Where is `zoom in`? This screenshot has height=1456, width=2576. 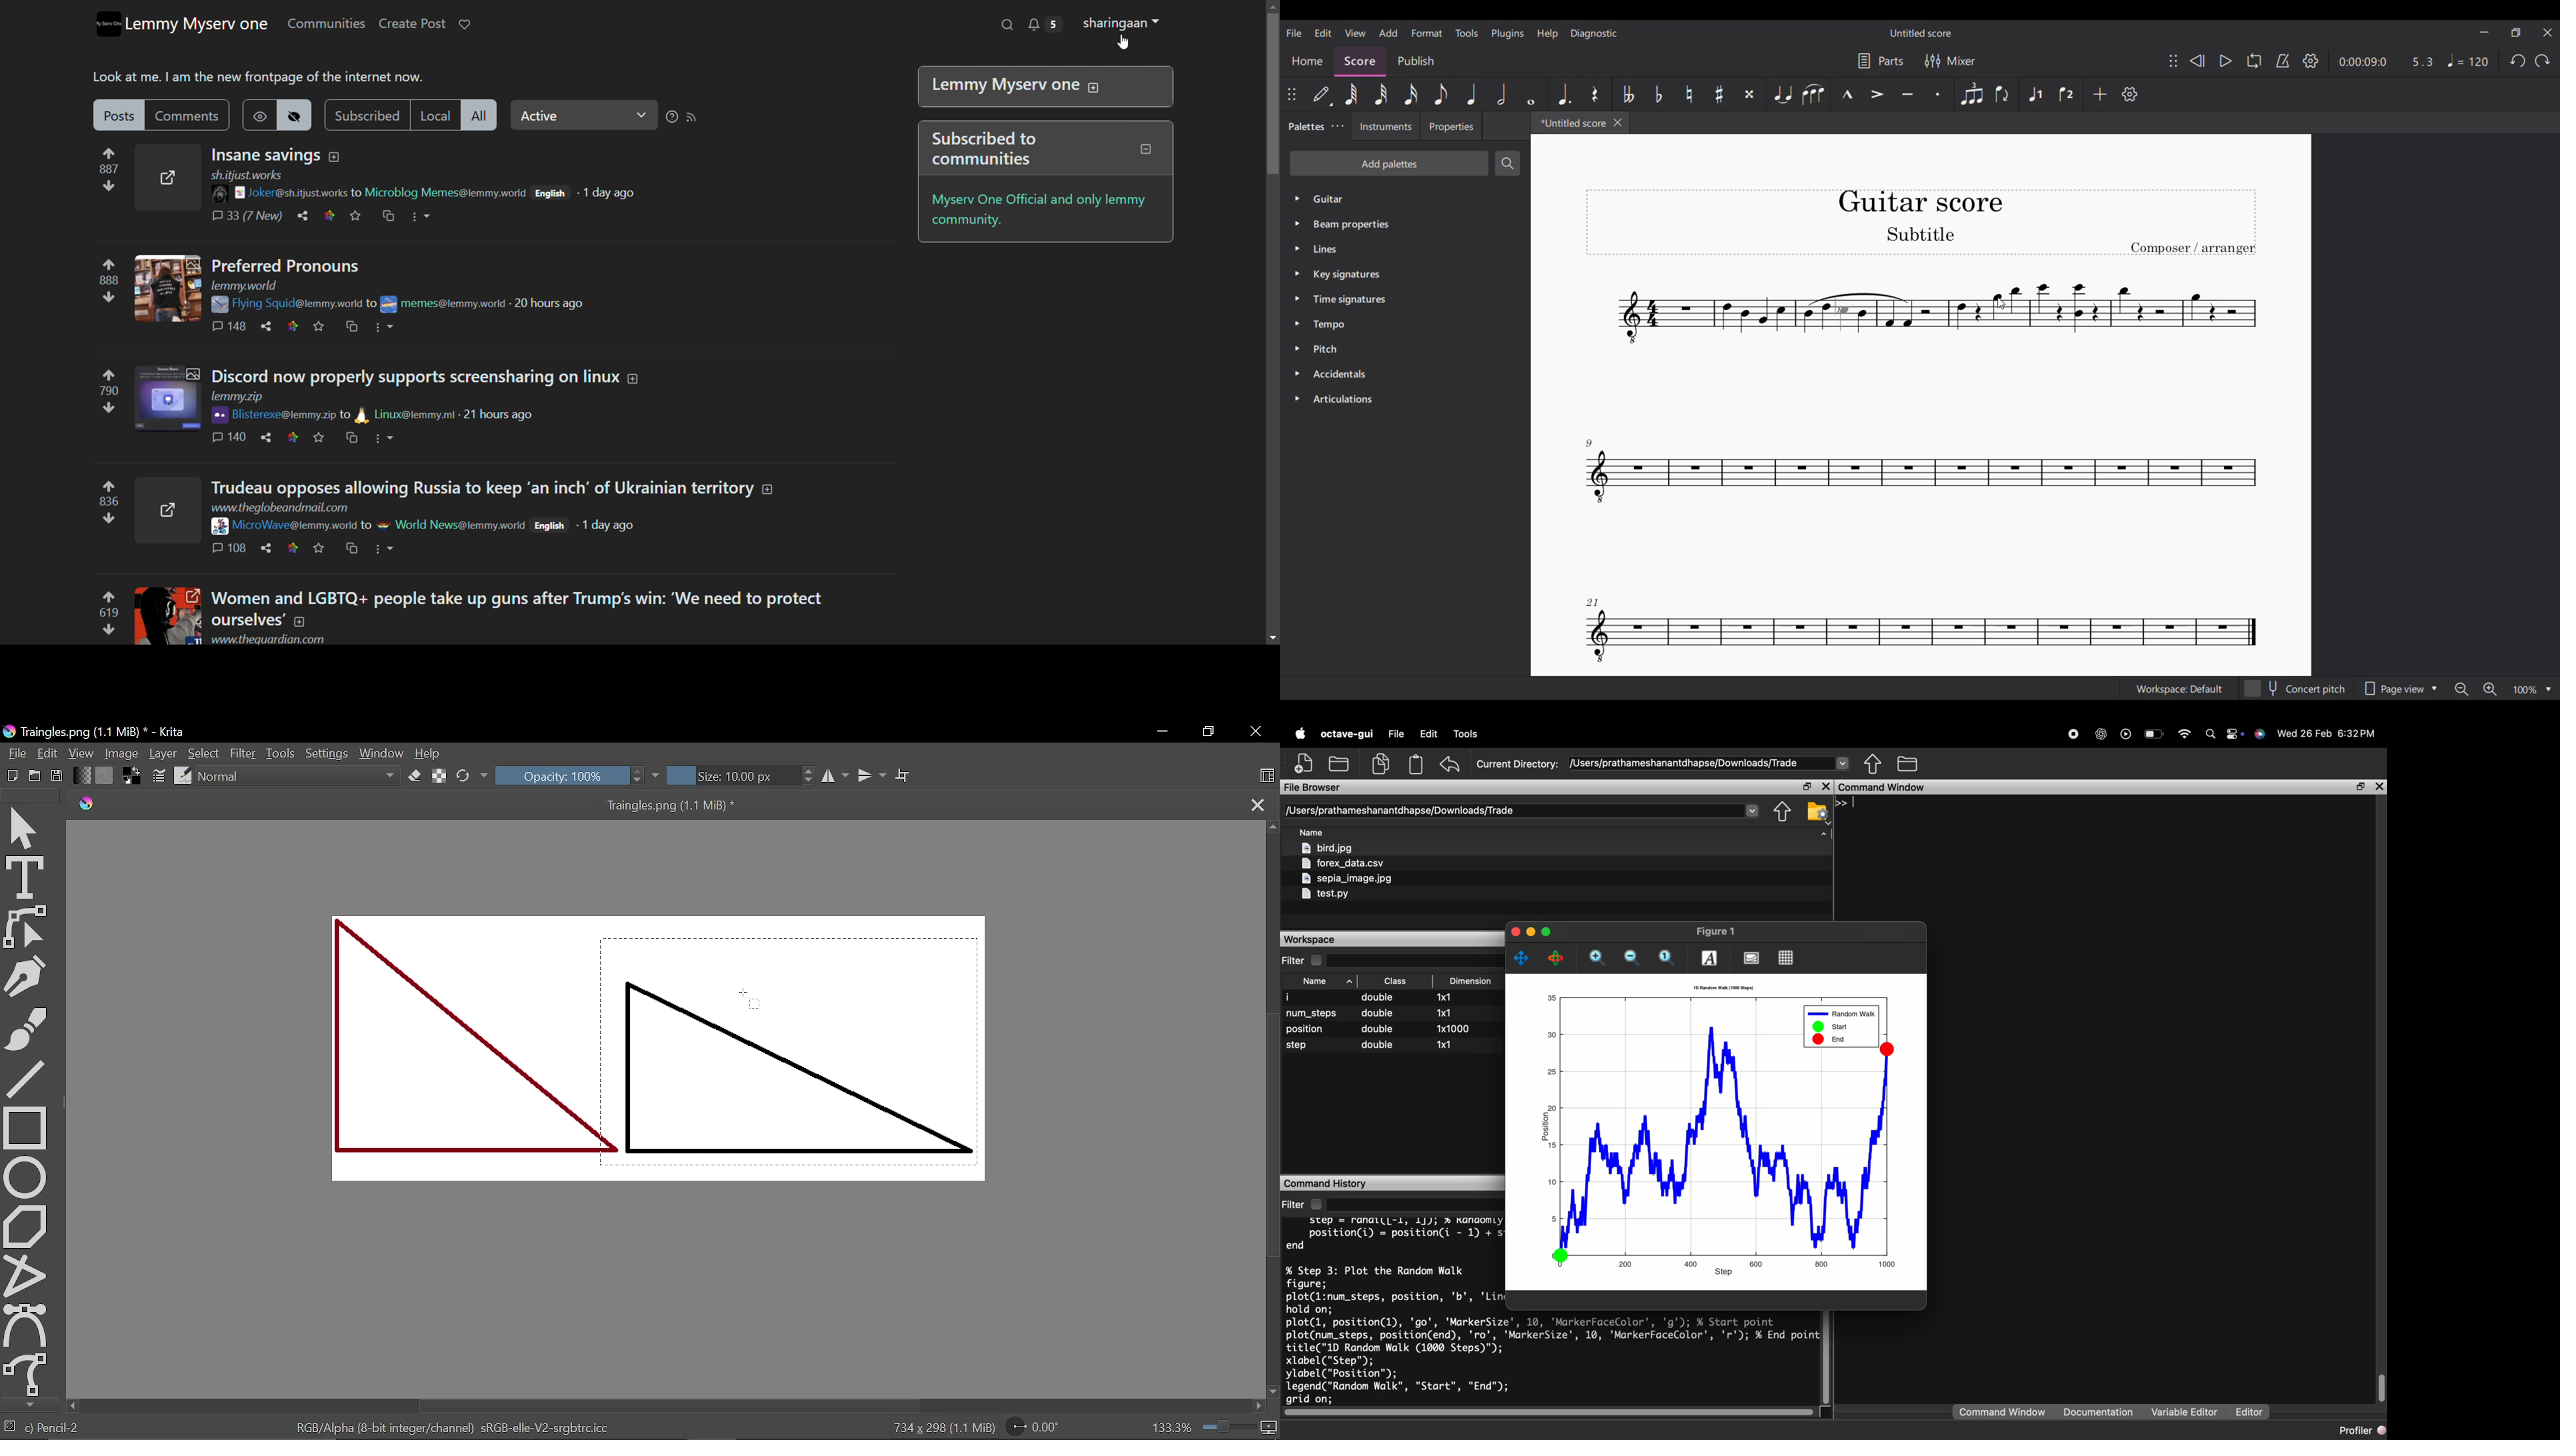
zoom in is located at coordinates (1597, 959).